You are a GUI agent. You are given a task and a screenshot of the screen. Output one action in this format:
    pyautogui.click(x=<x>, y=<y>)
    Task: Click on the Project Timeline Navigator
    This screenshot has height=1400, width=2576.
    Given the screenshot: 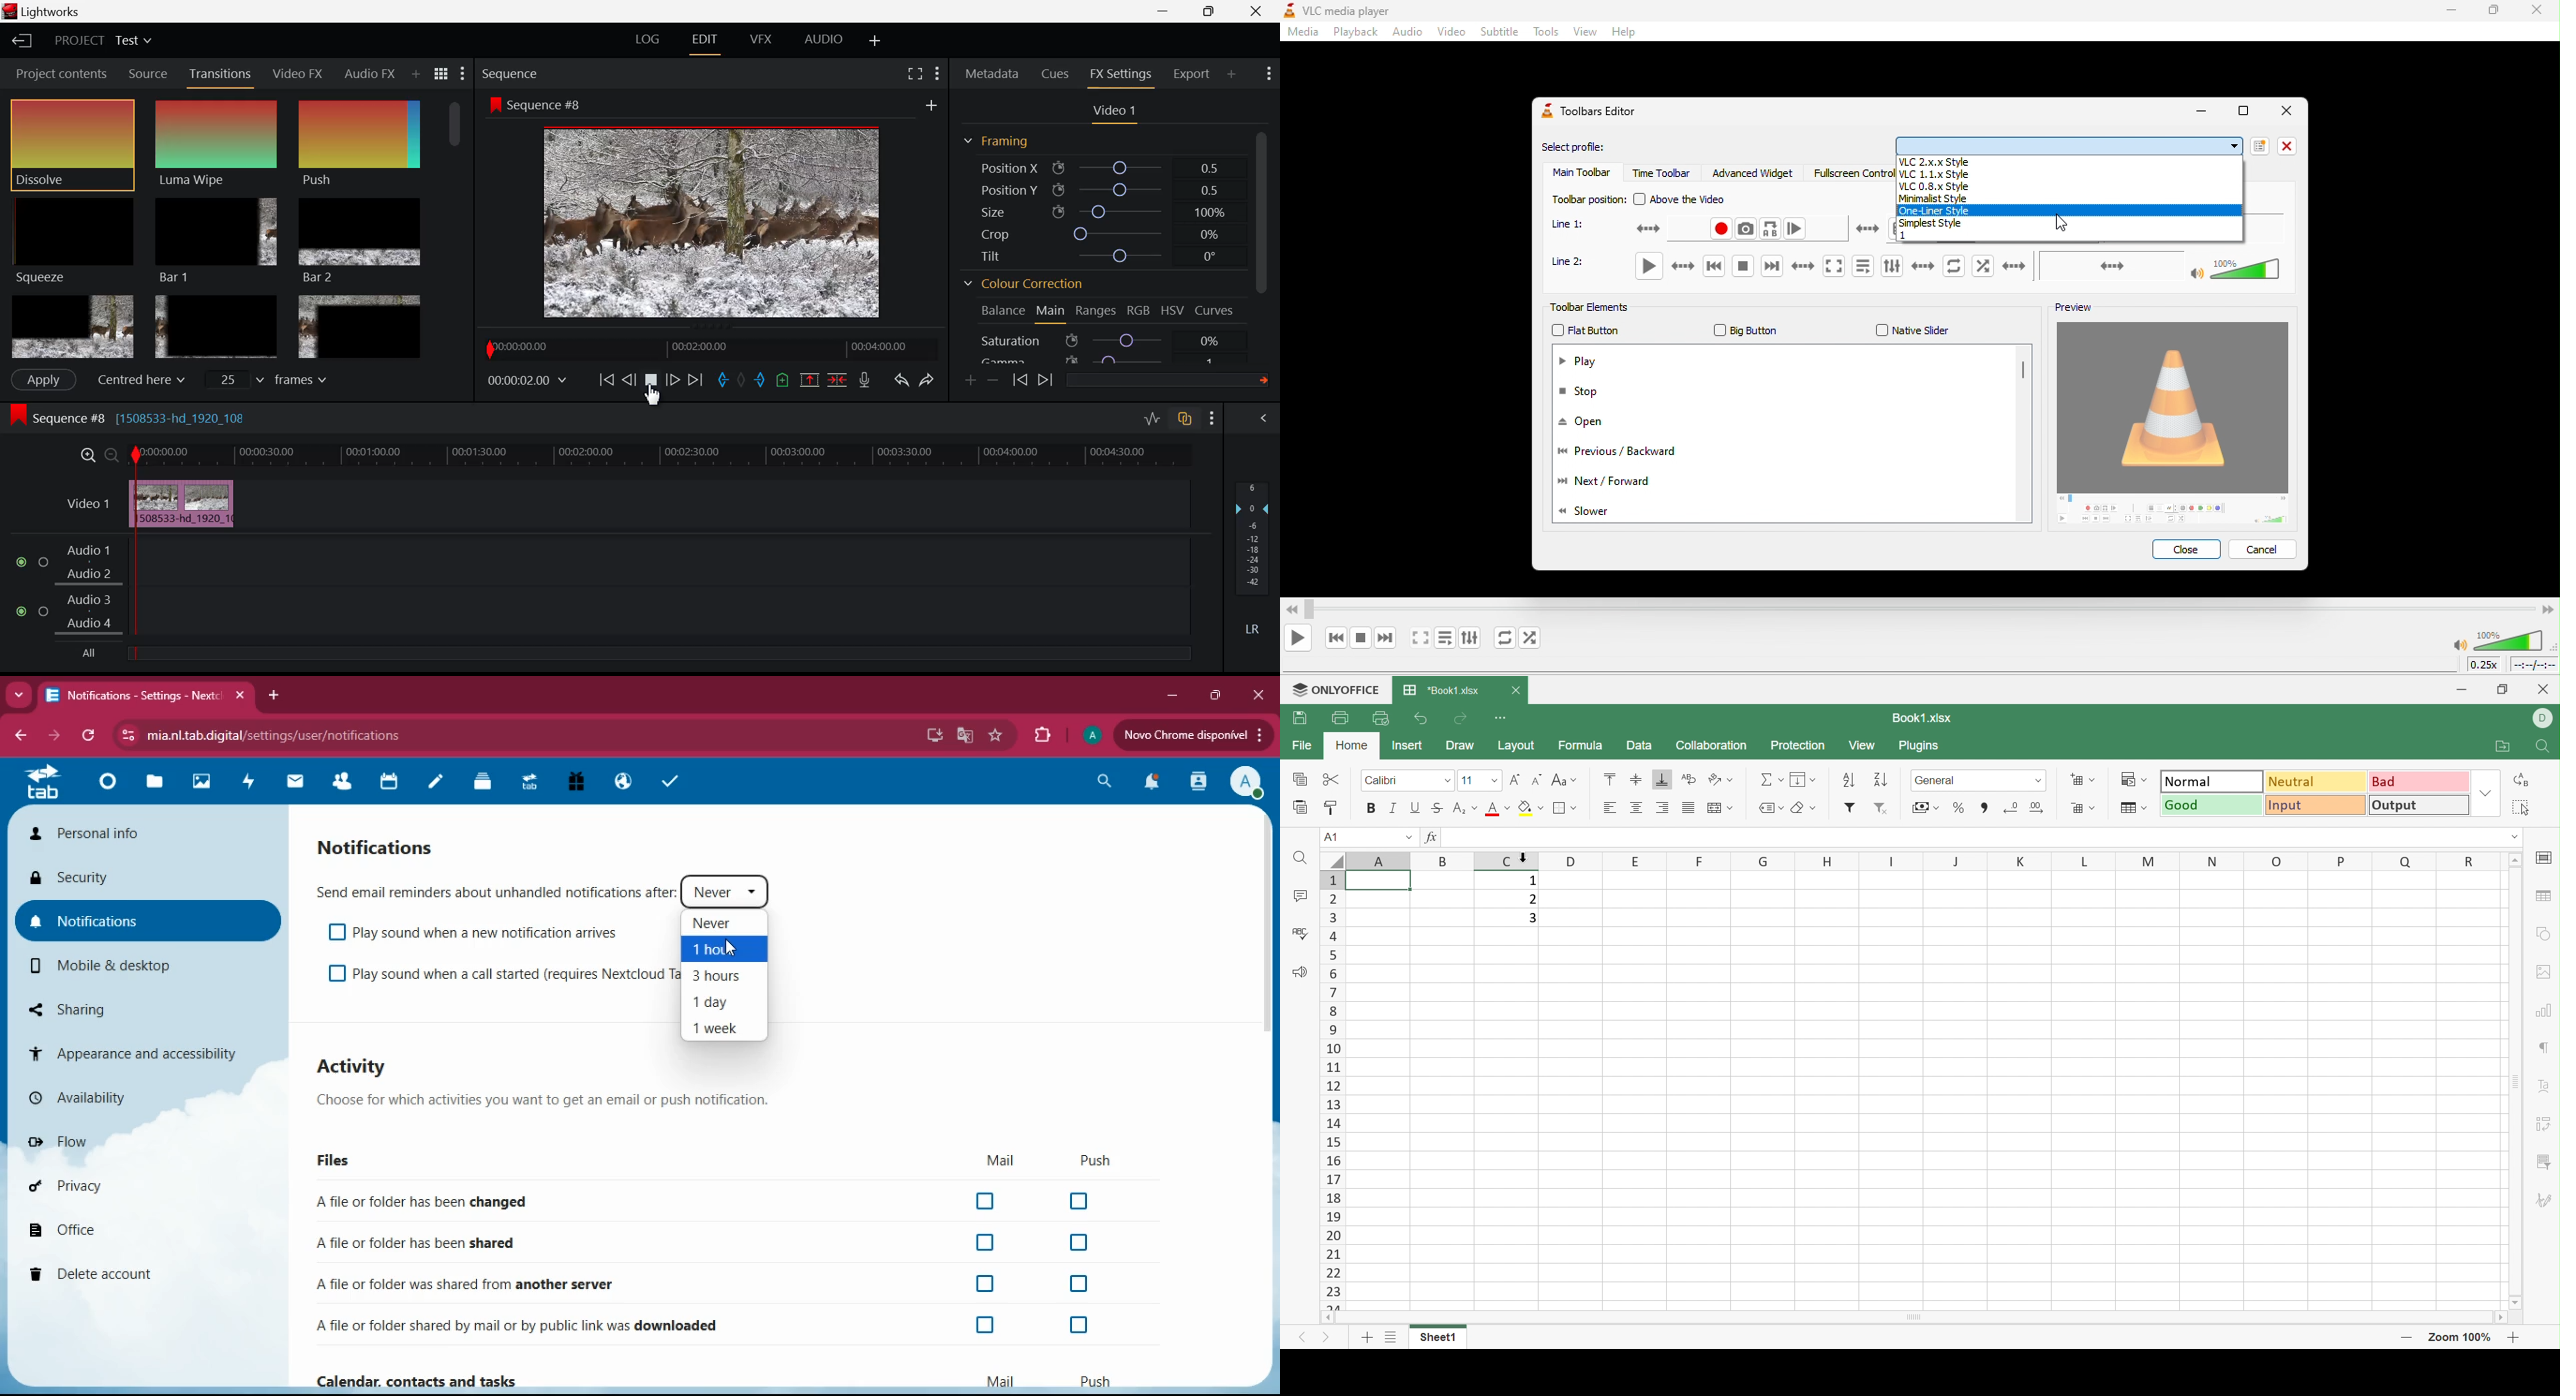 What is the action you would take?
    pyautogui.click(x=709, y=349)
    